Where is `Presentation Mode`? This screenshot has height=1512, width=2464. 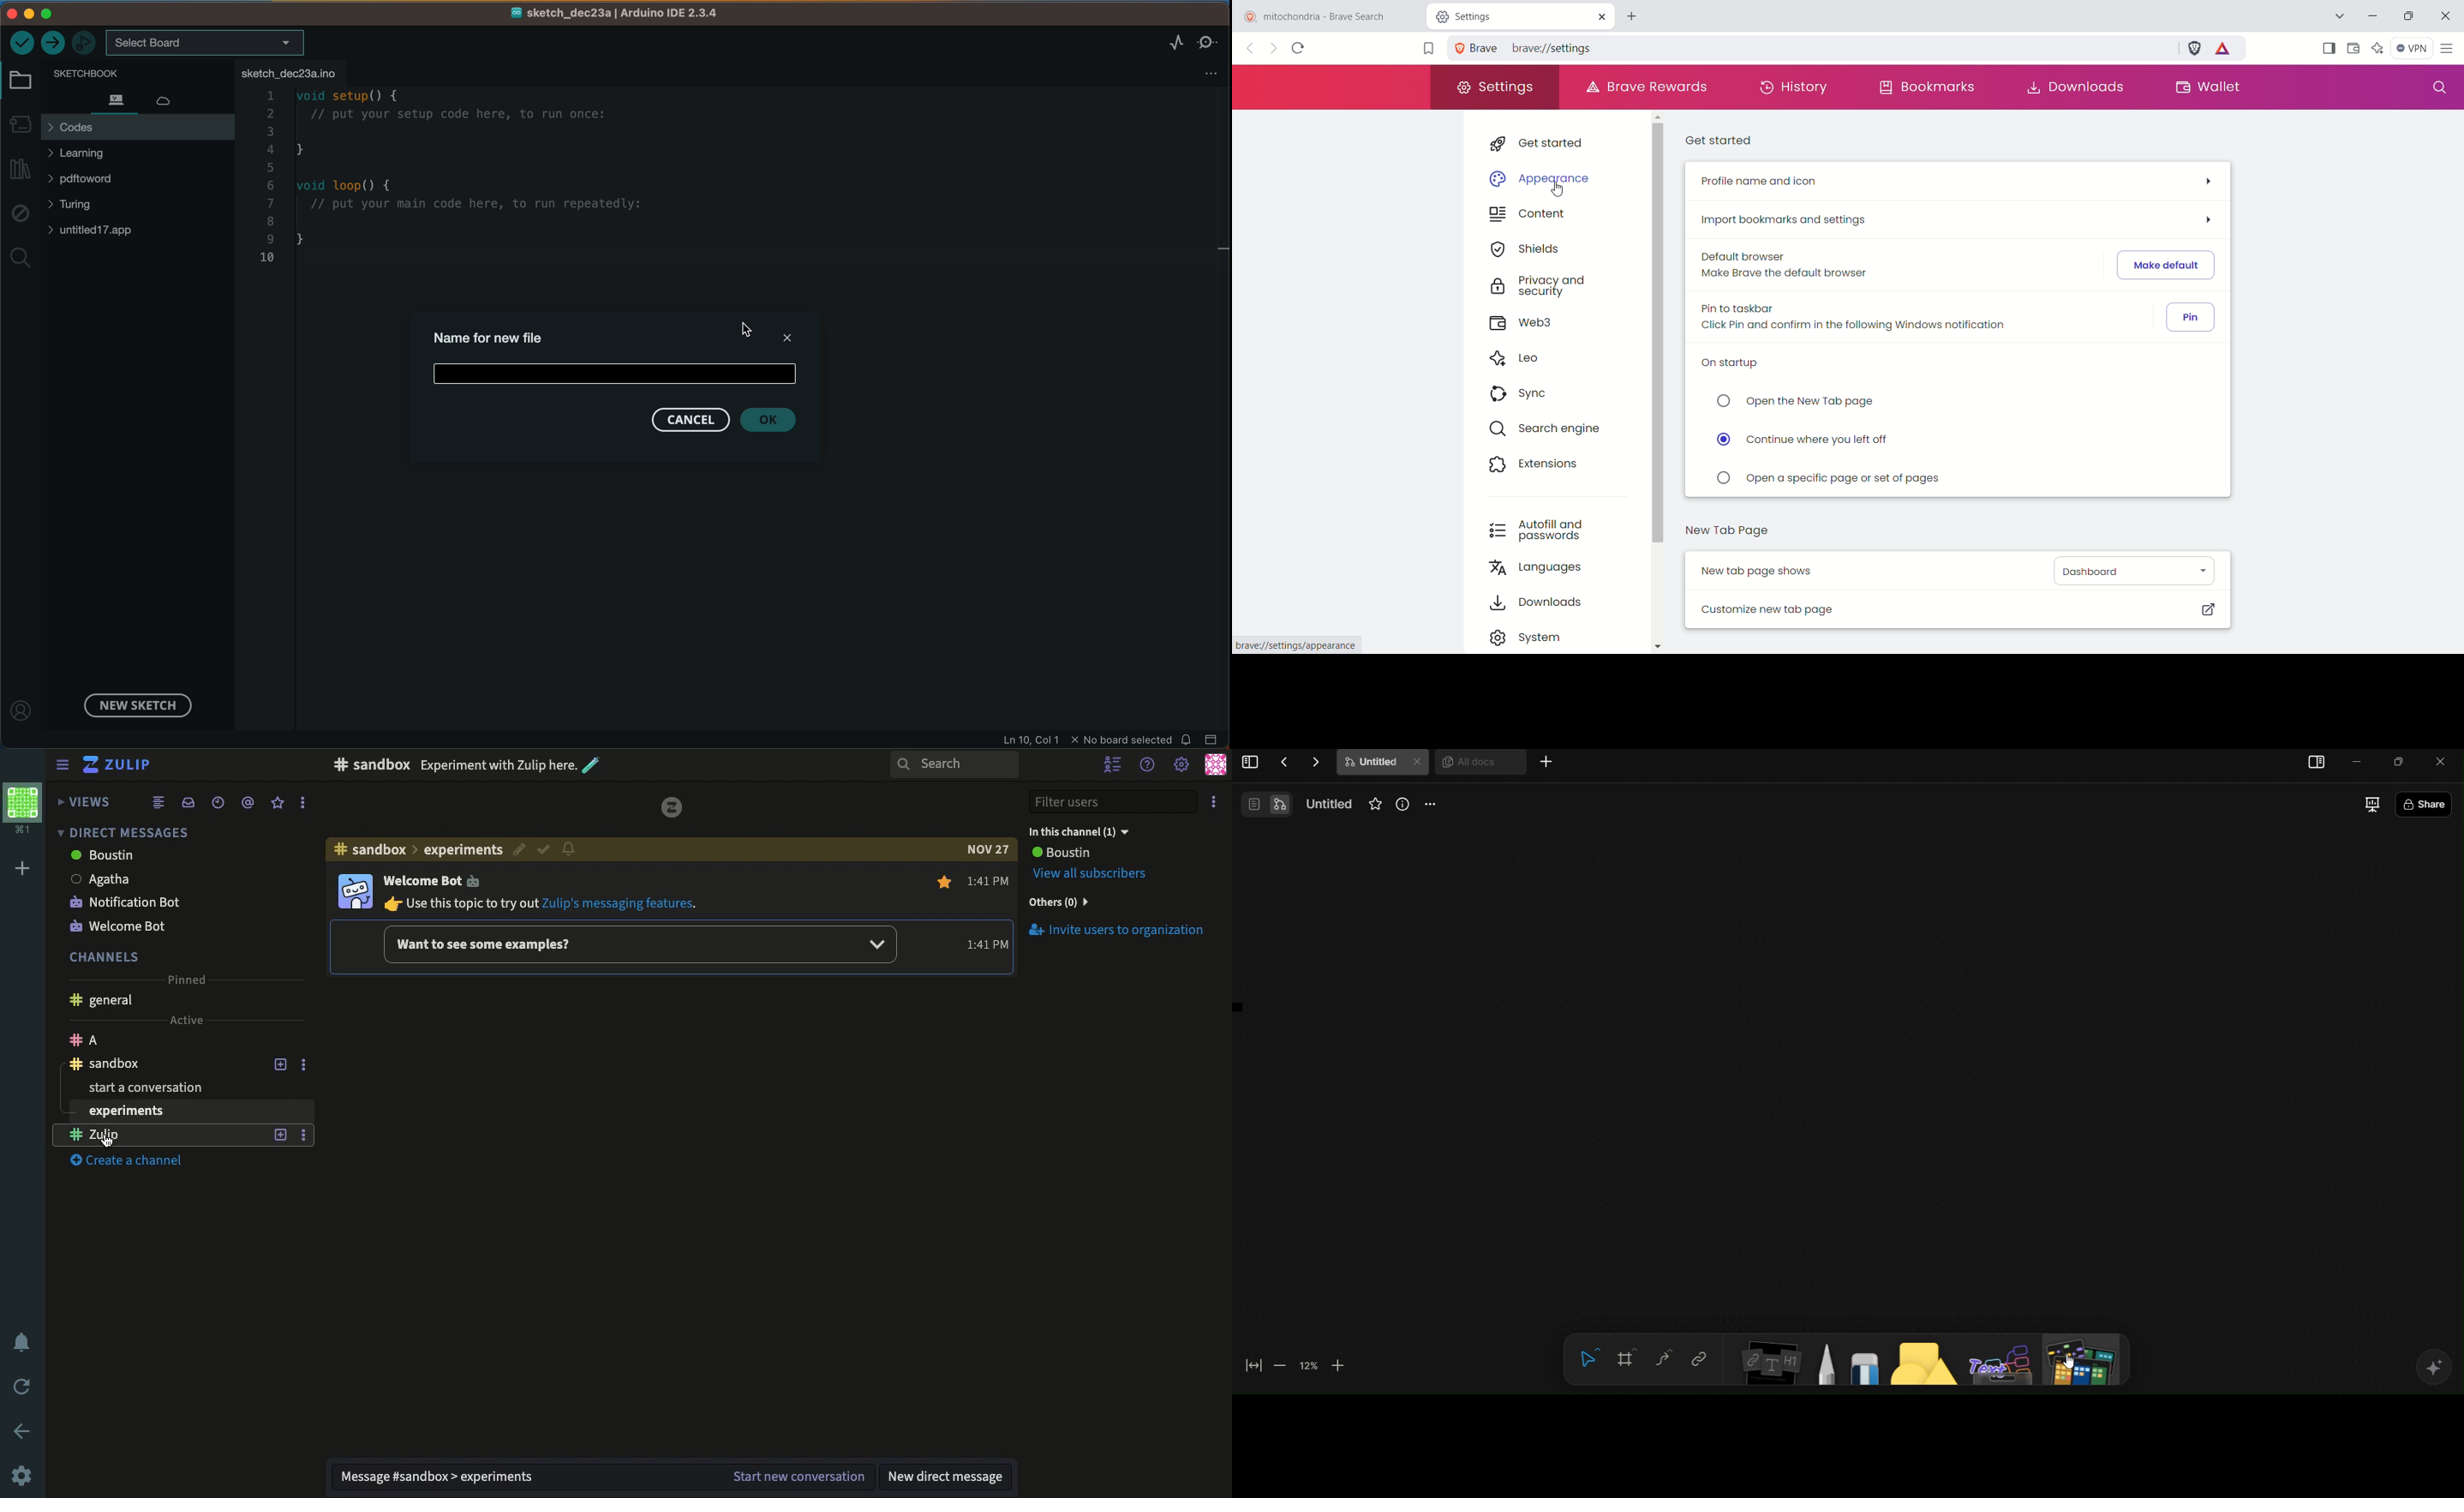 Presentation Mode is located at coordinates (2373, 806).